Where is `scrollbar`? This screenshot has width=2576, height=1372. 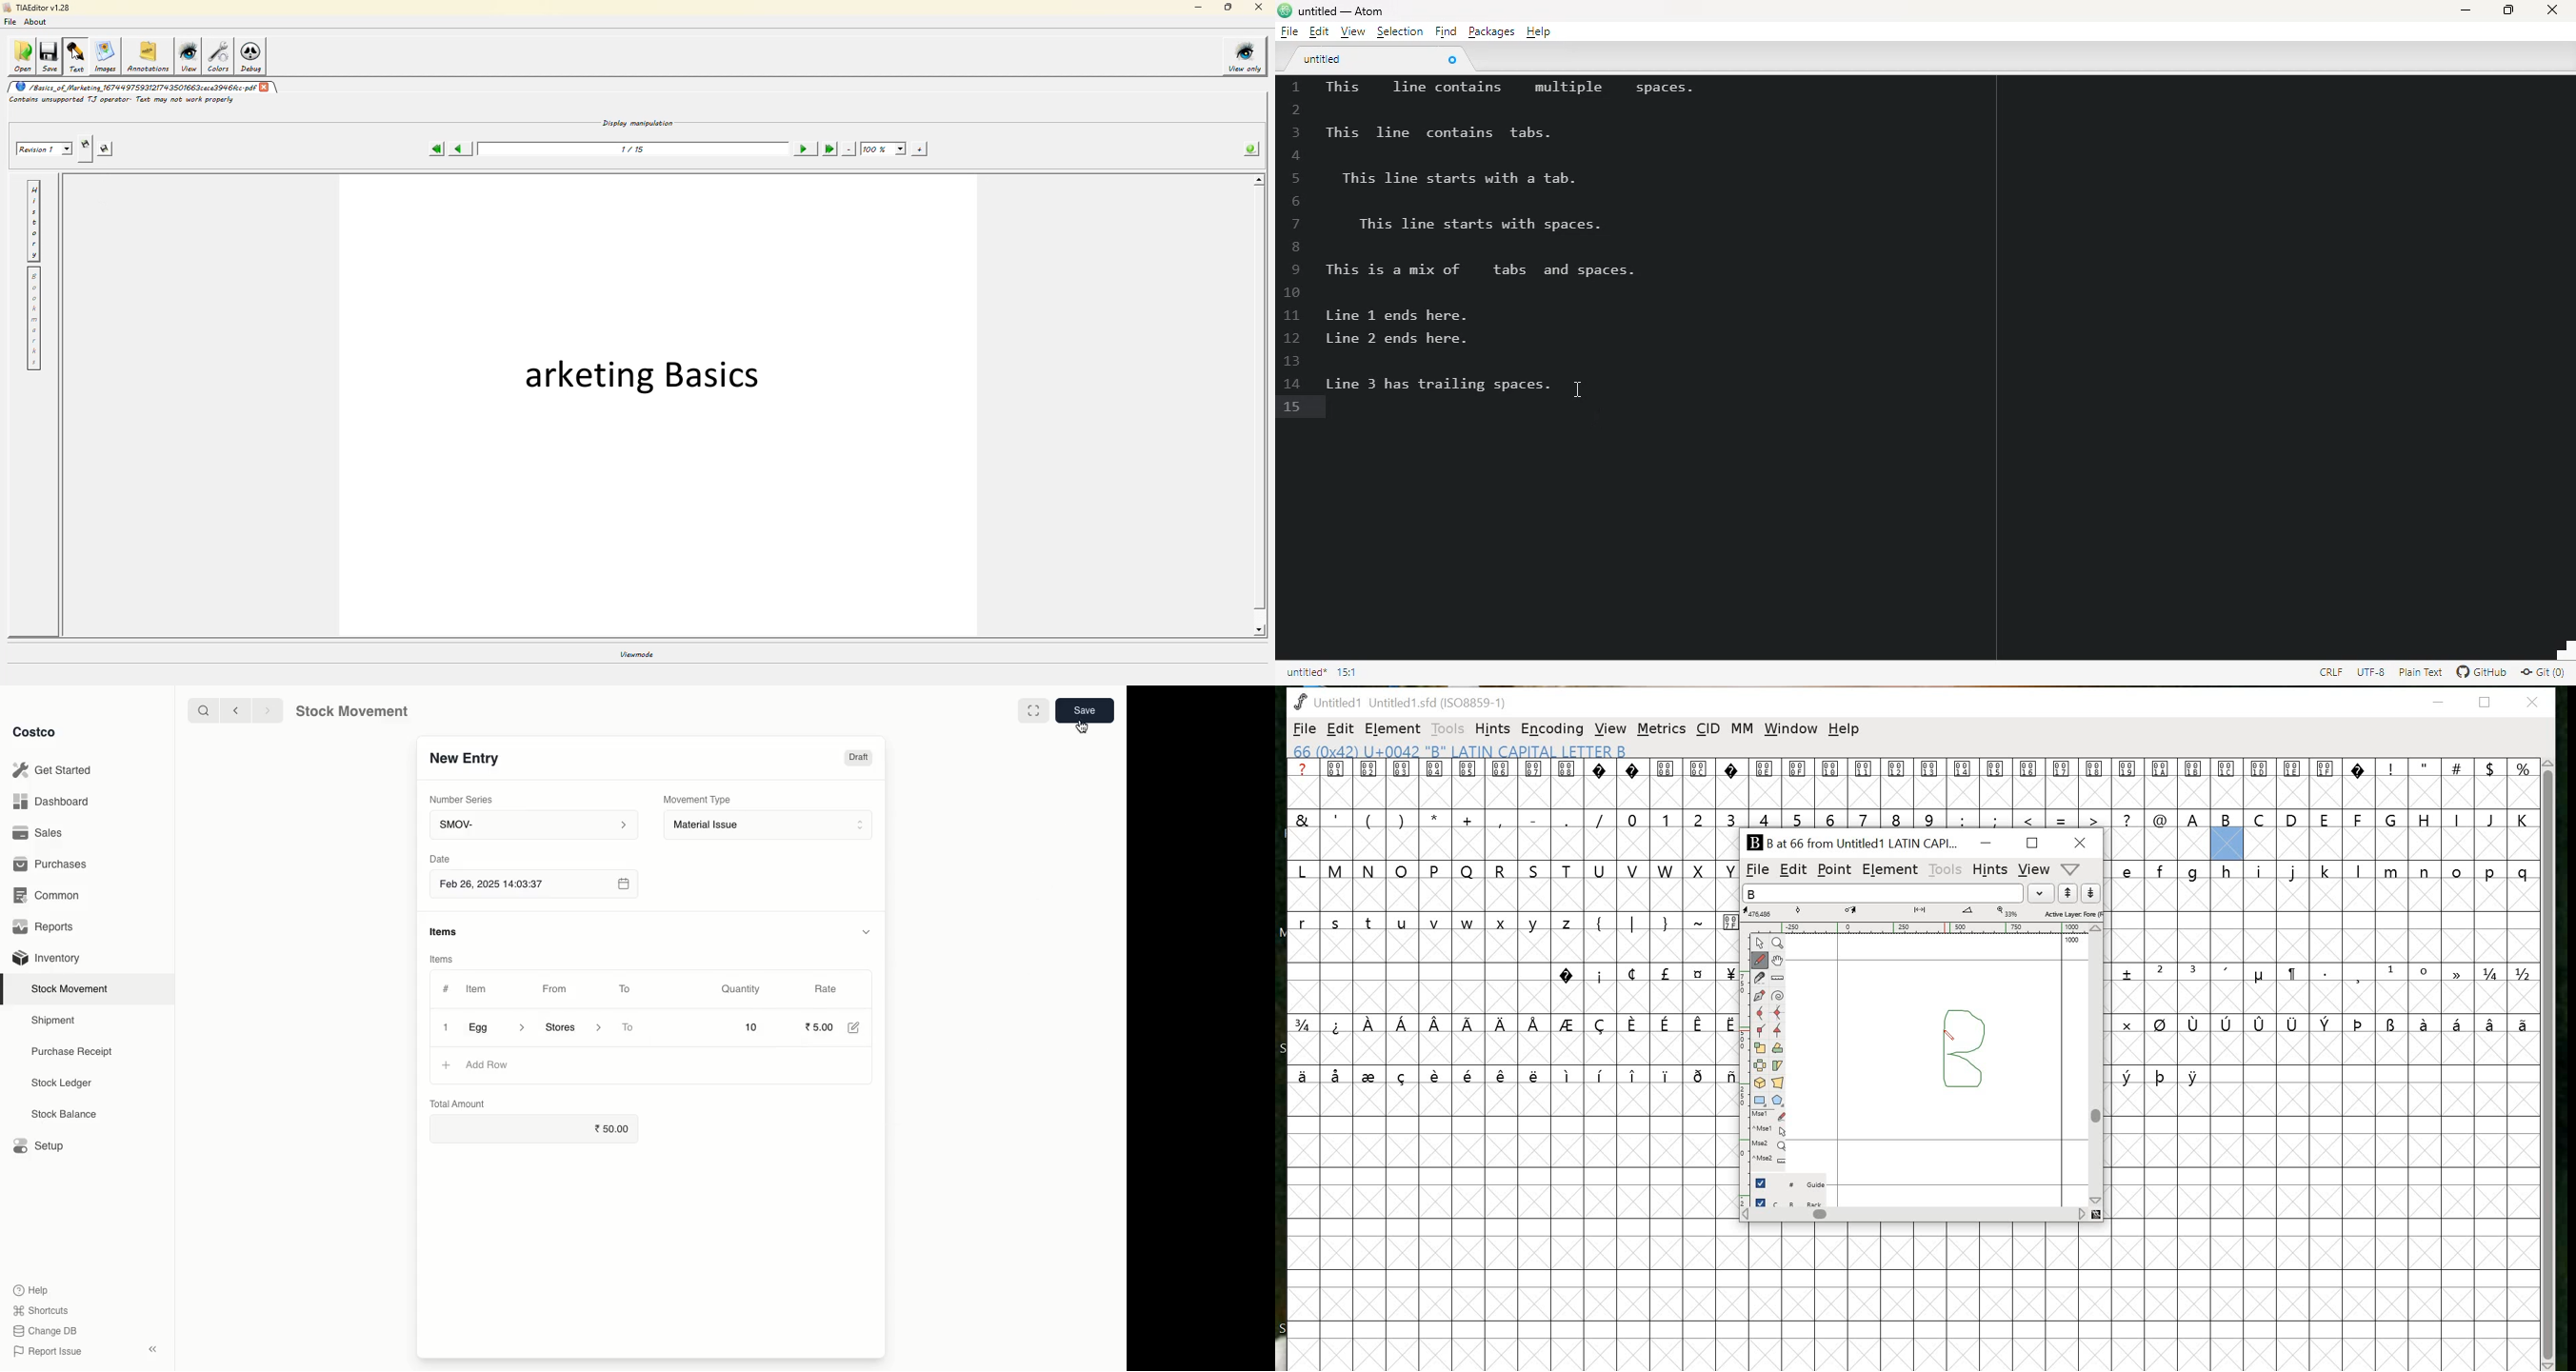
scrollbar is located at coordinates (1920, 1215).